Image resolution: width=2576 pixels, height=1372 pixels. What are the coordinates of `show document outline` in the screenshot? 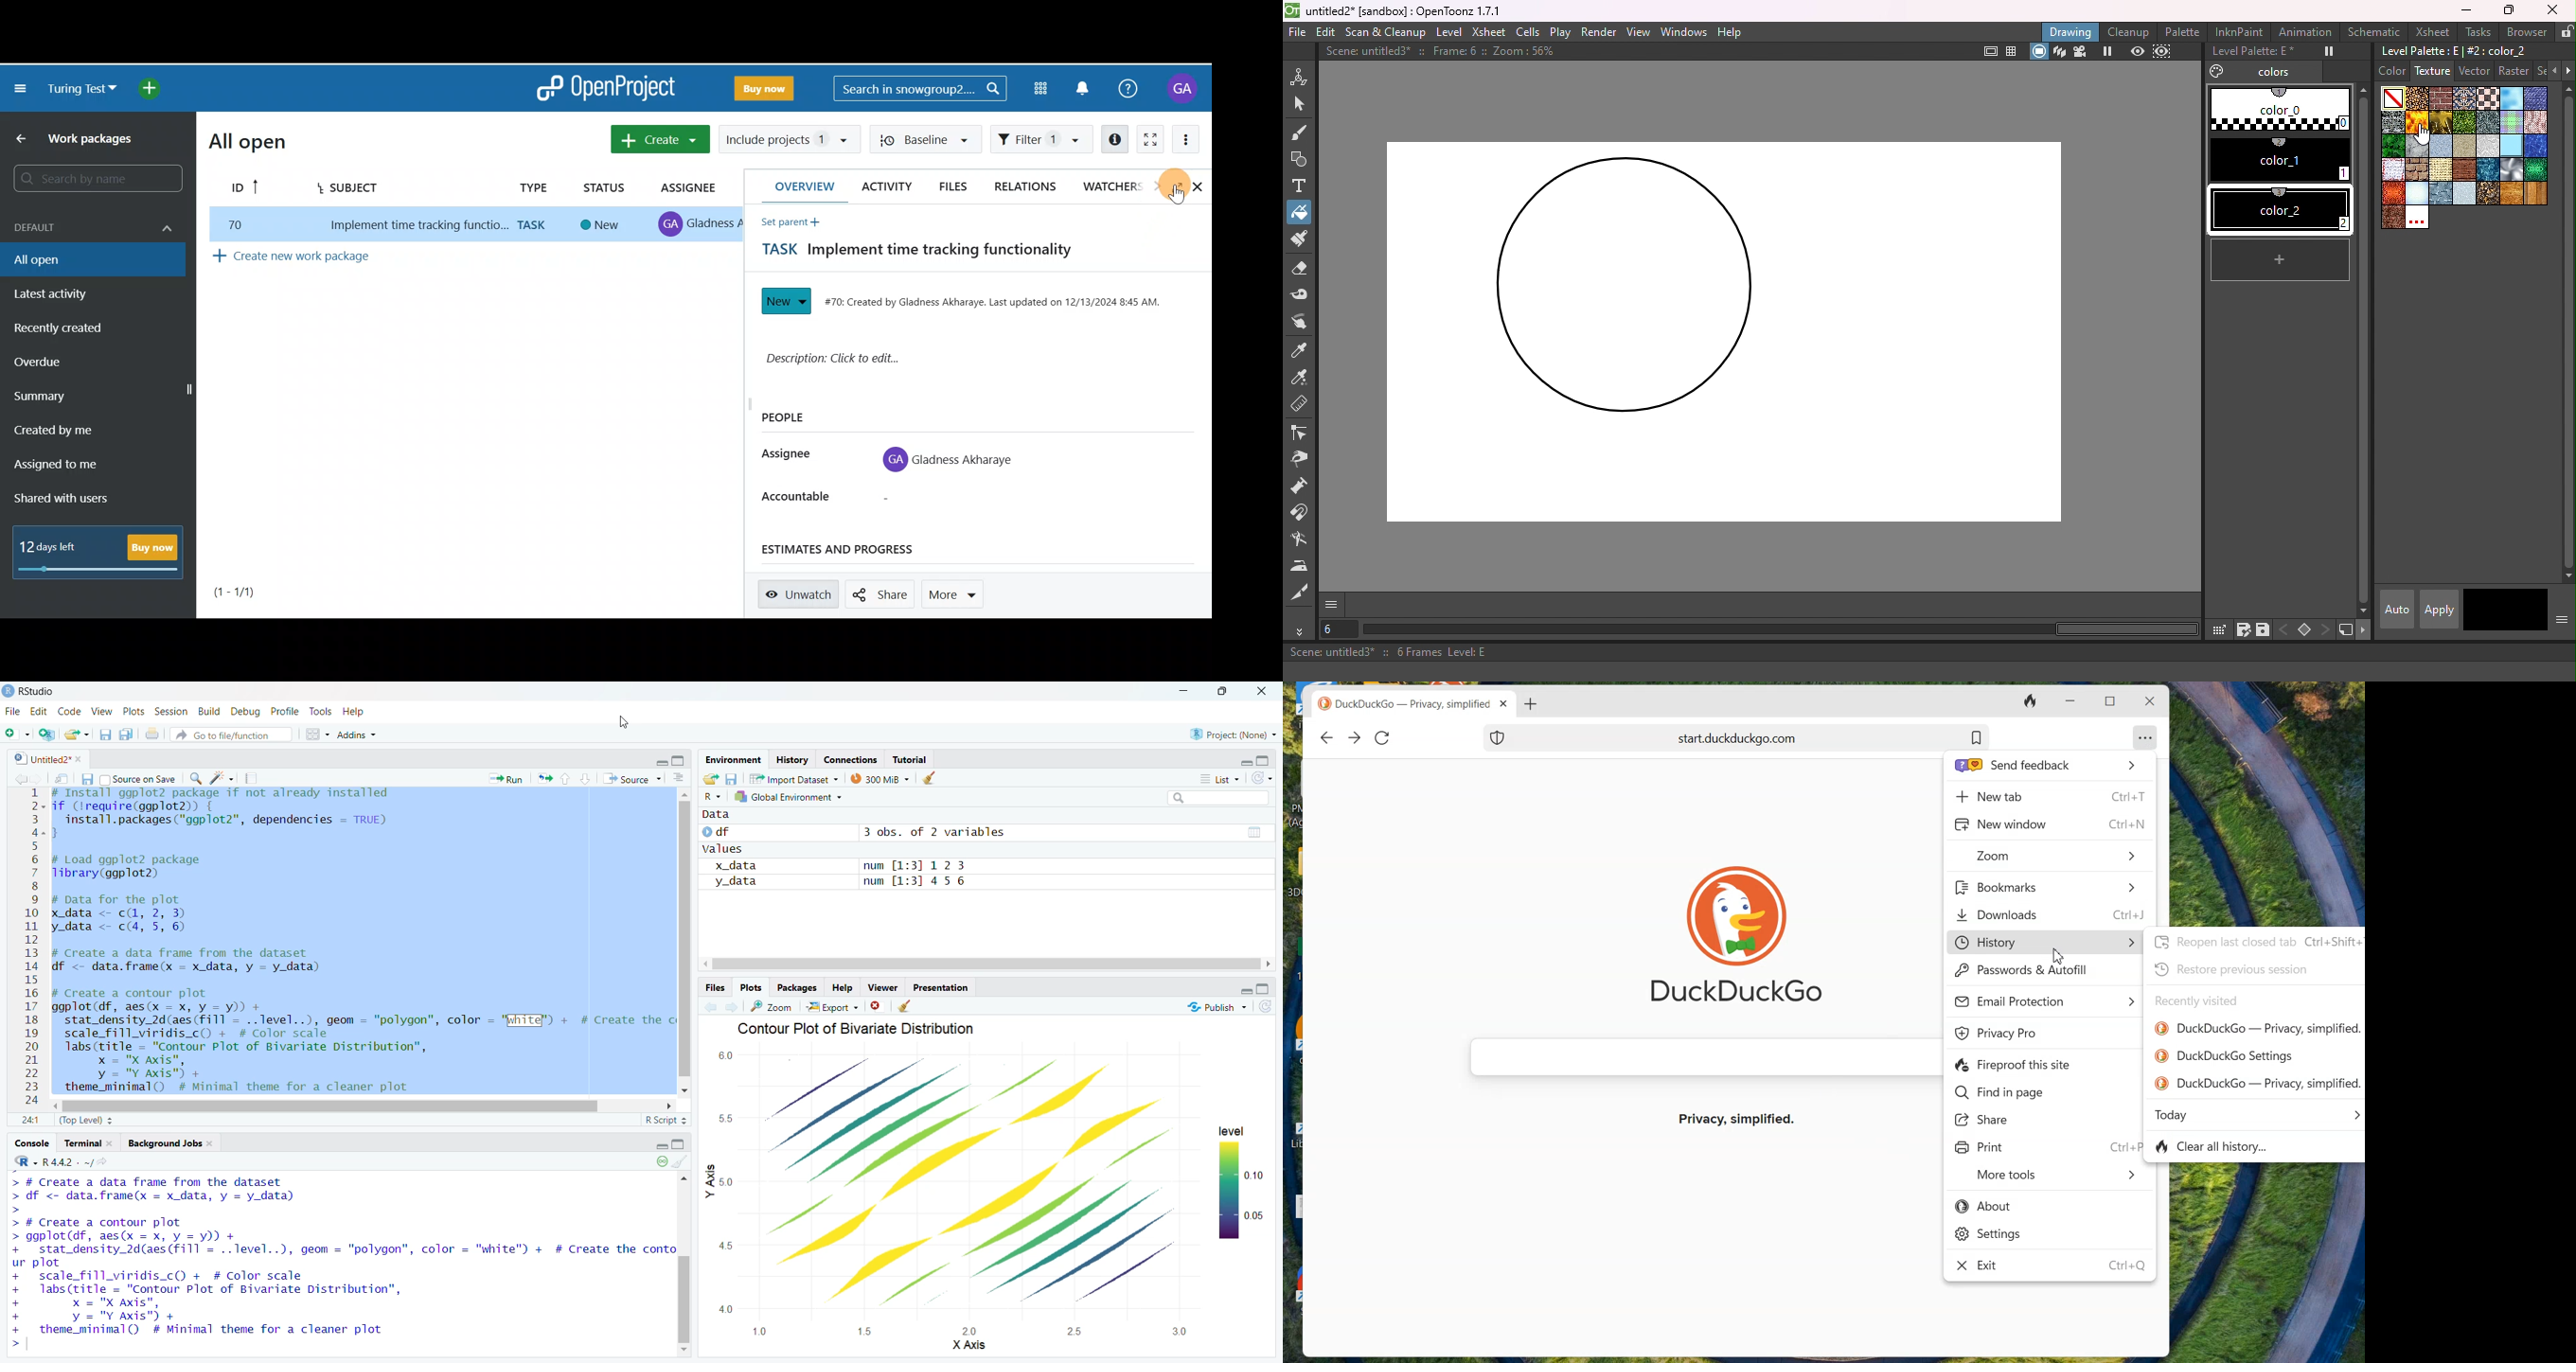 It's located at (680, 779).